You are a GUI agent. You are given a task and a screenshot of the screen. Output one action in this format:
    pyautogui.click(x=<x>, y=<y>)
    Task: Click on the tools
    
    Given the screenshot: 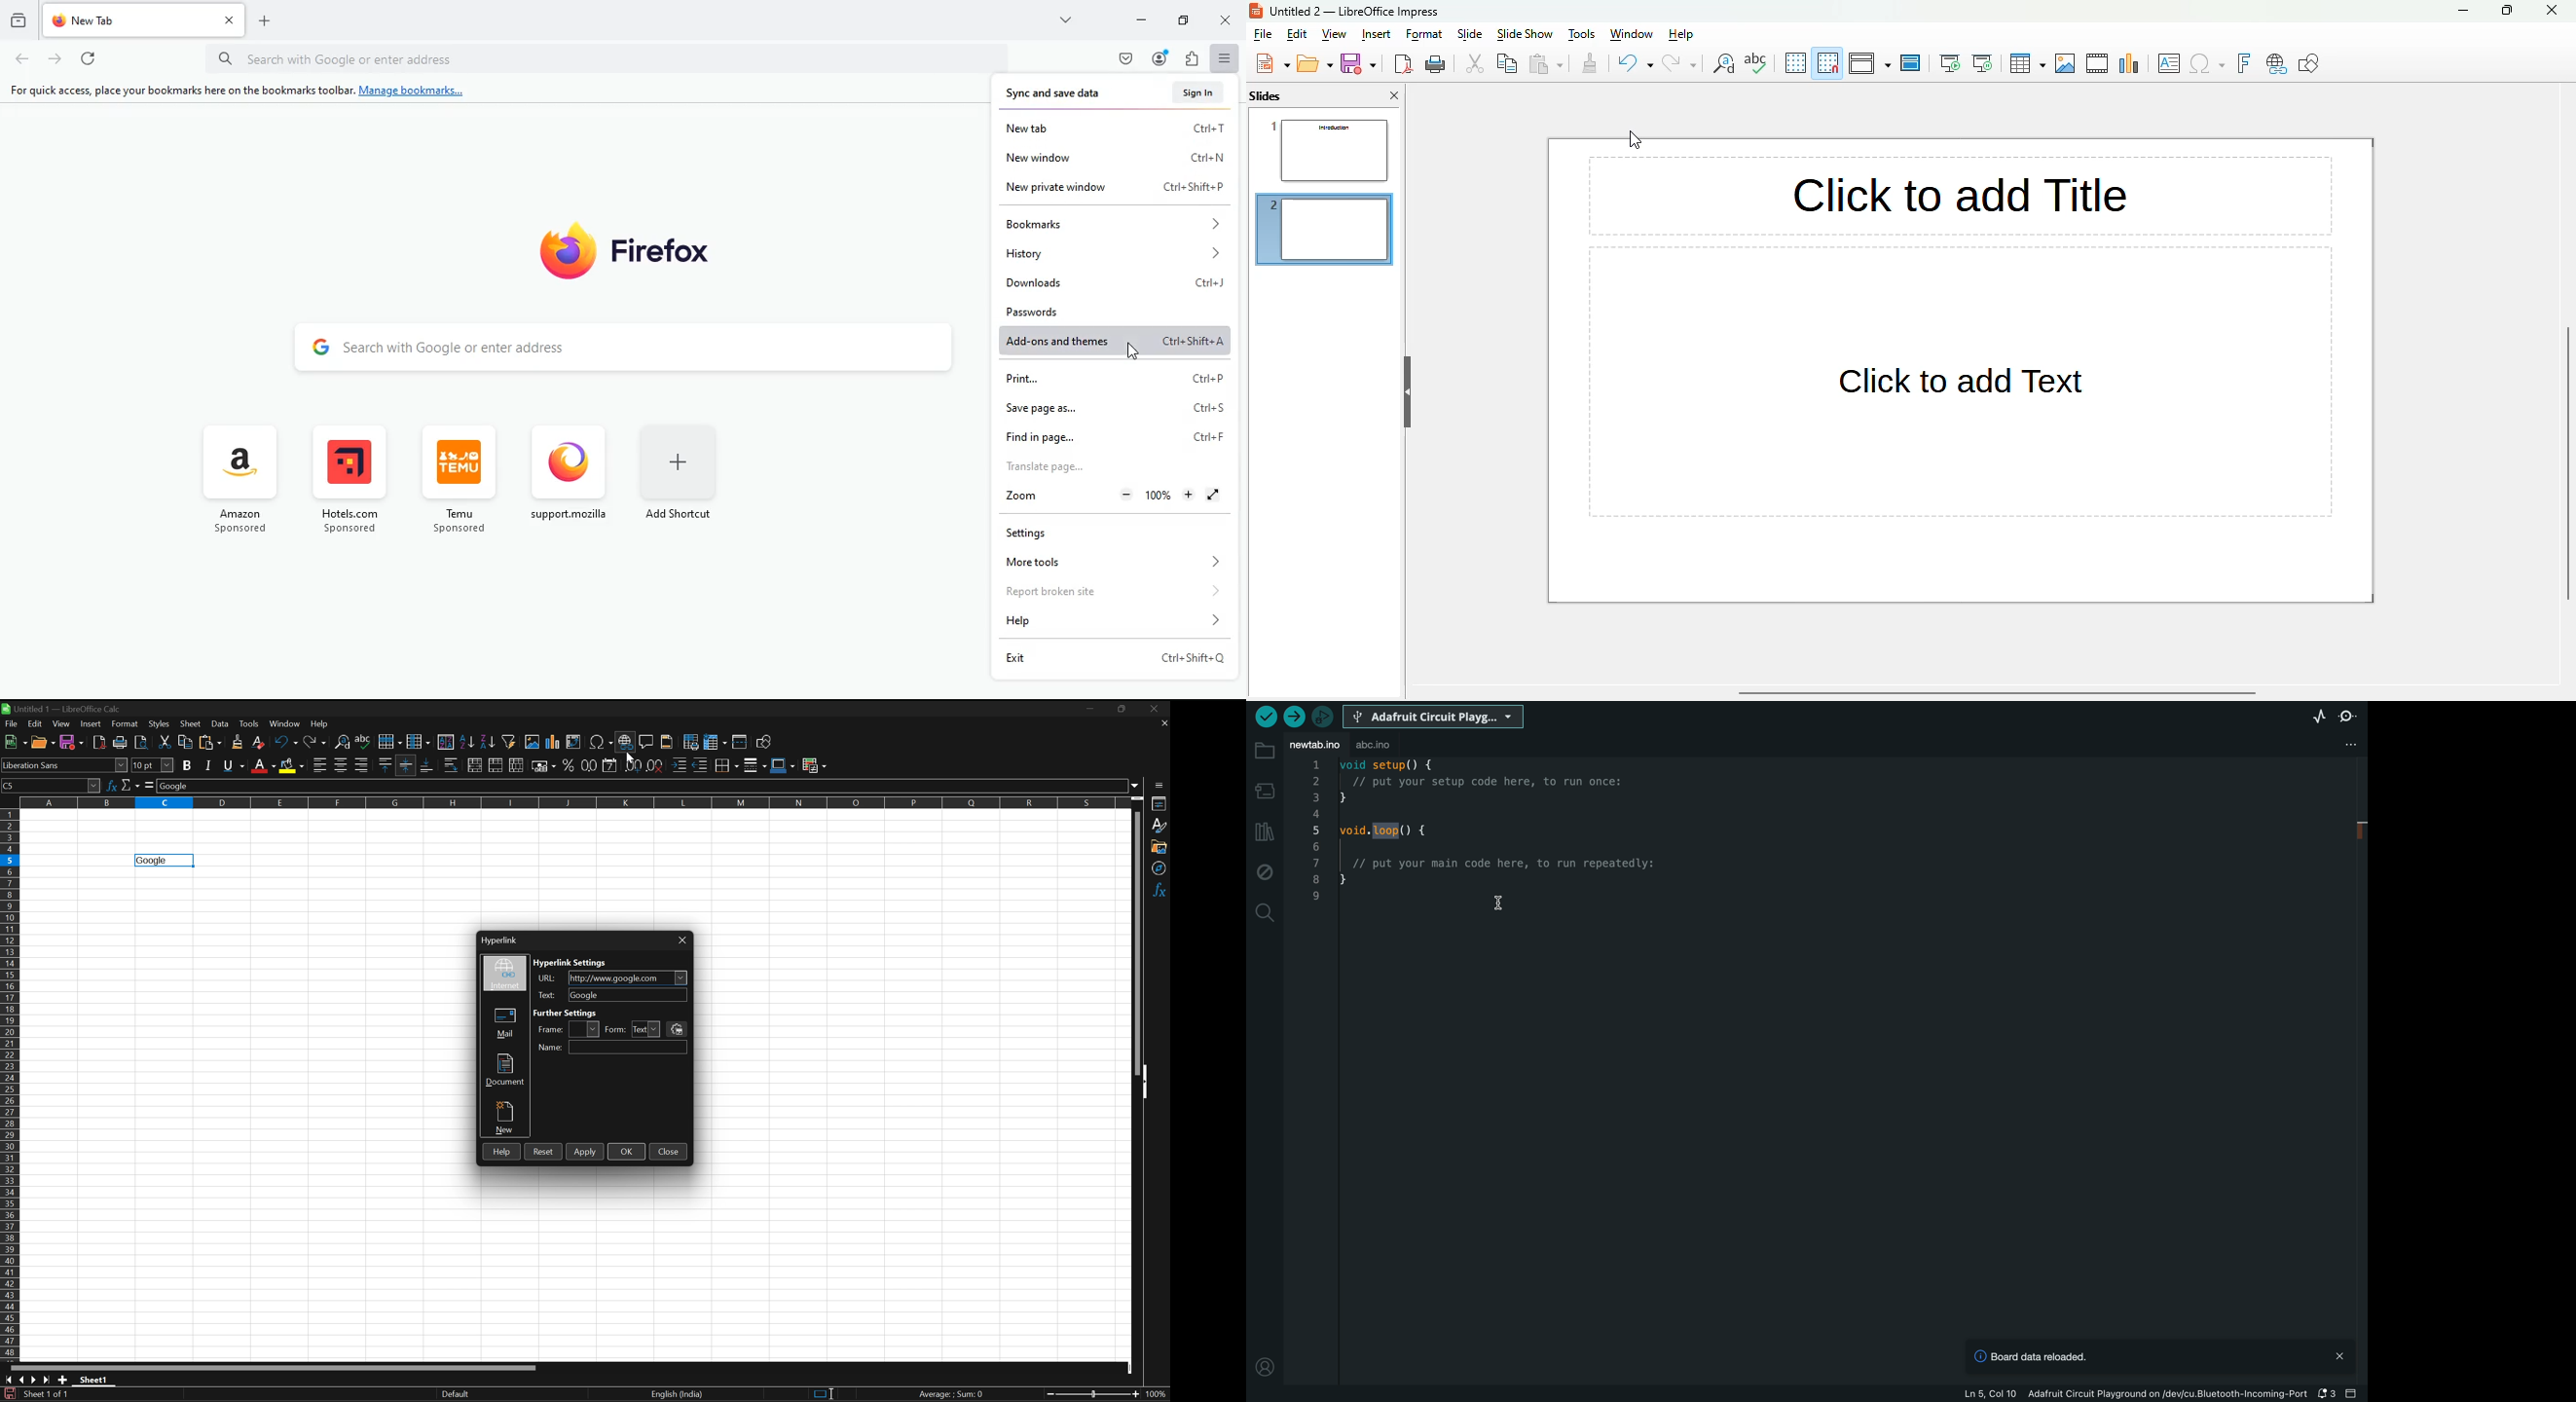 What is the action you would take?
    pyautogui.click(x=1580, y=34)
    